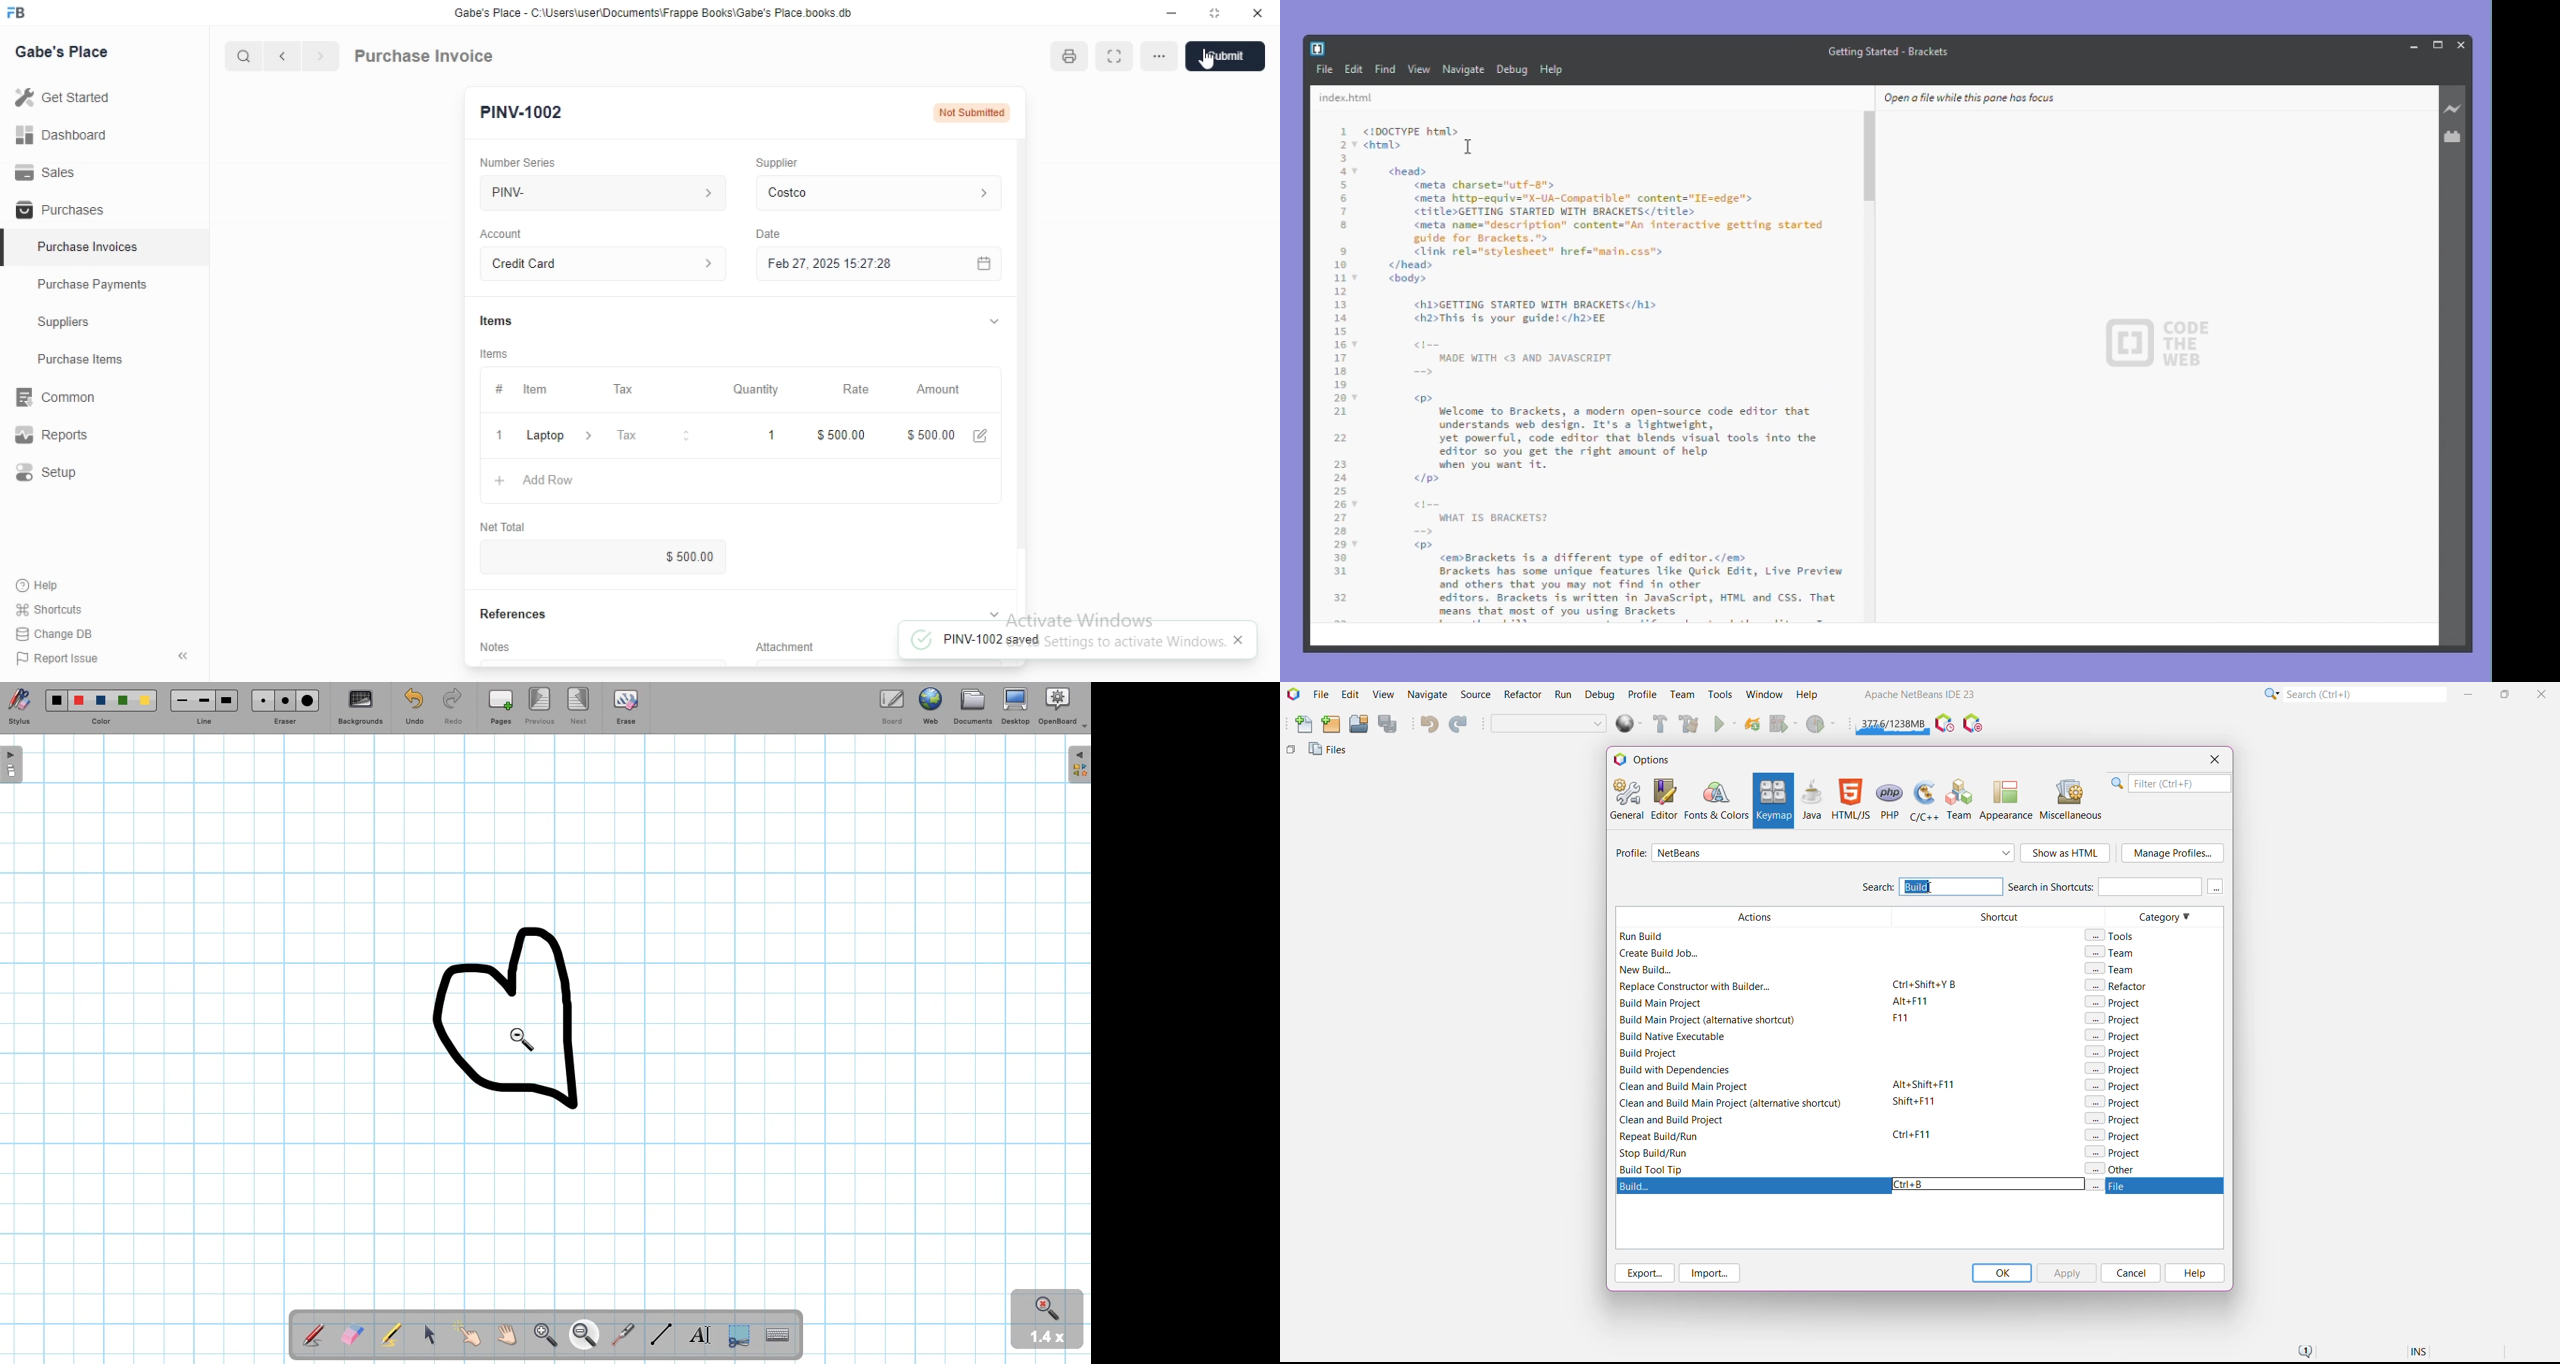 The height and width of the screenshot is (1372, 2576). Describe the element at coordinates (105, 359) in the screenshot. I see `Purchase Items` at that location.